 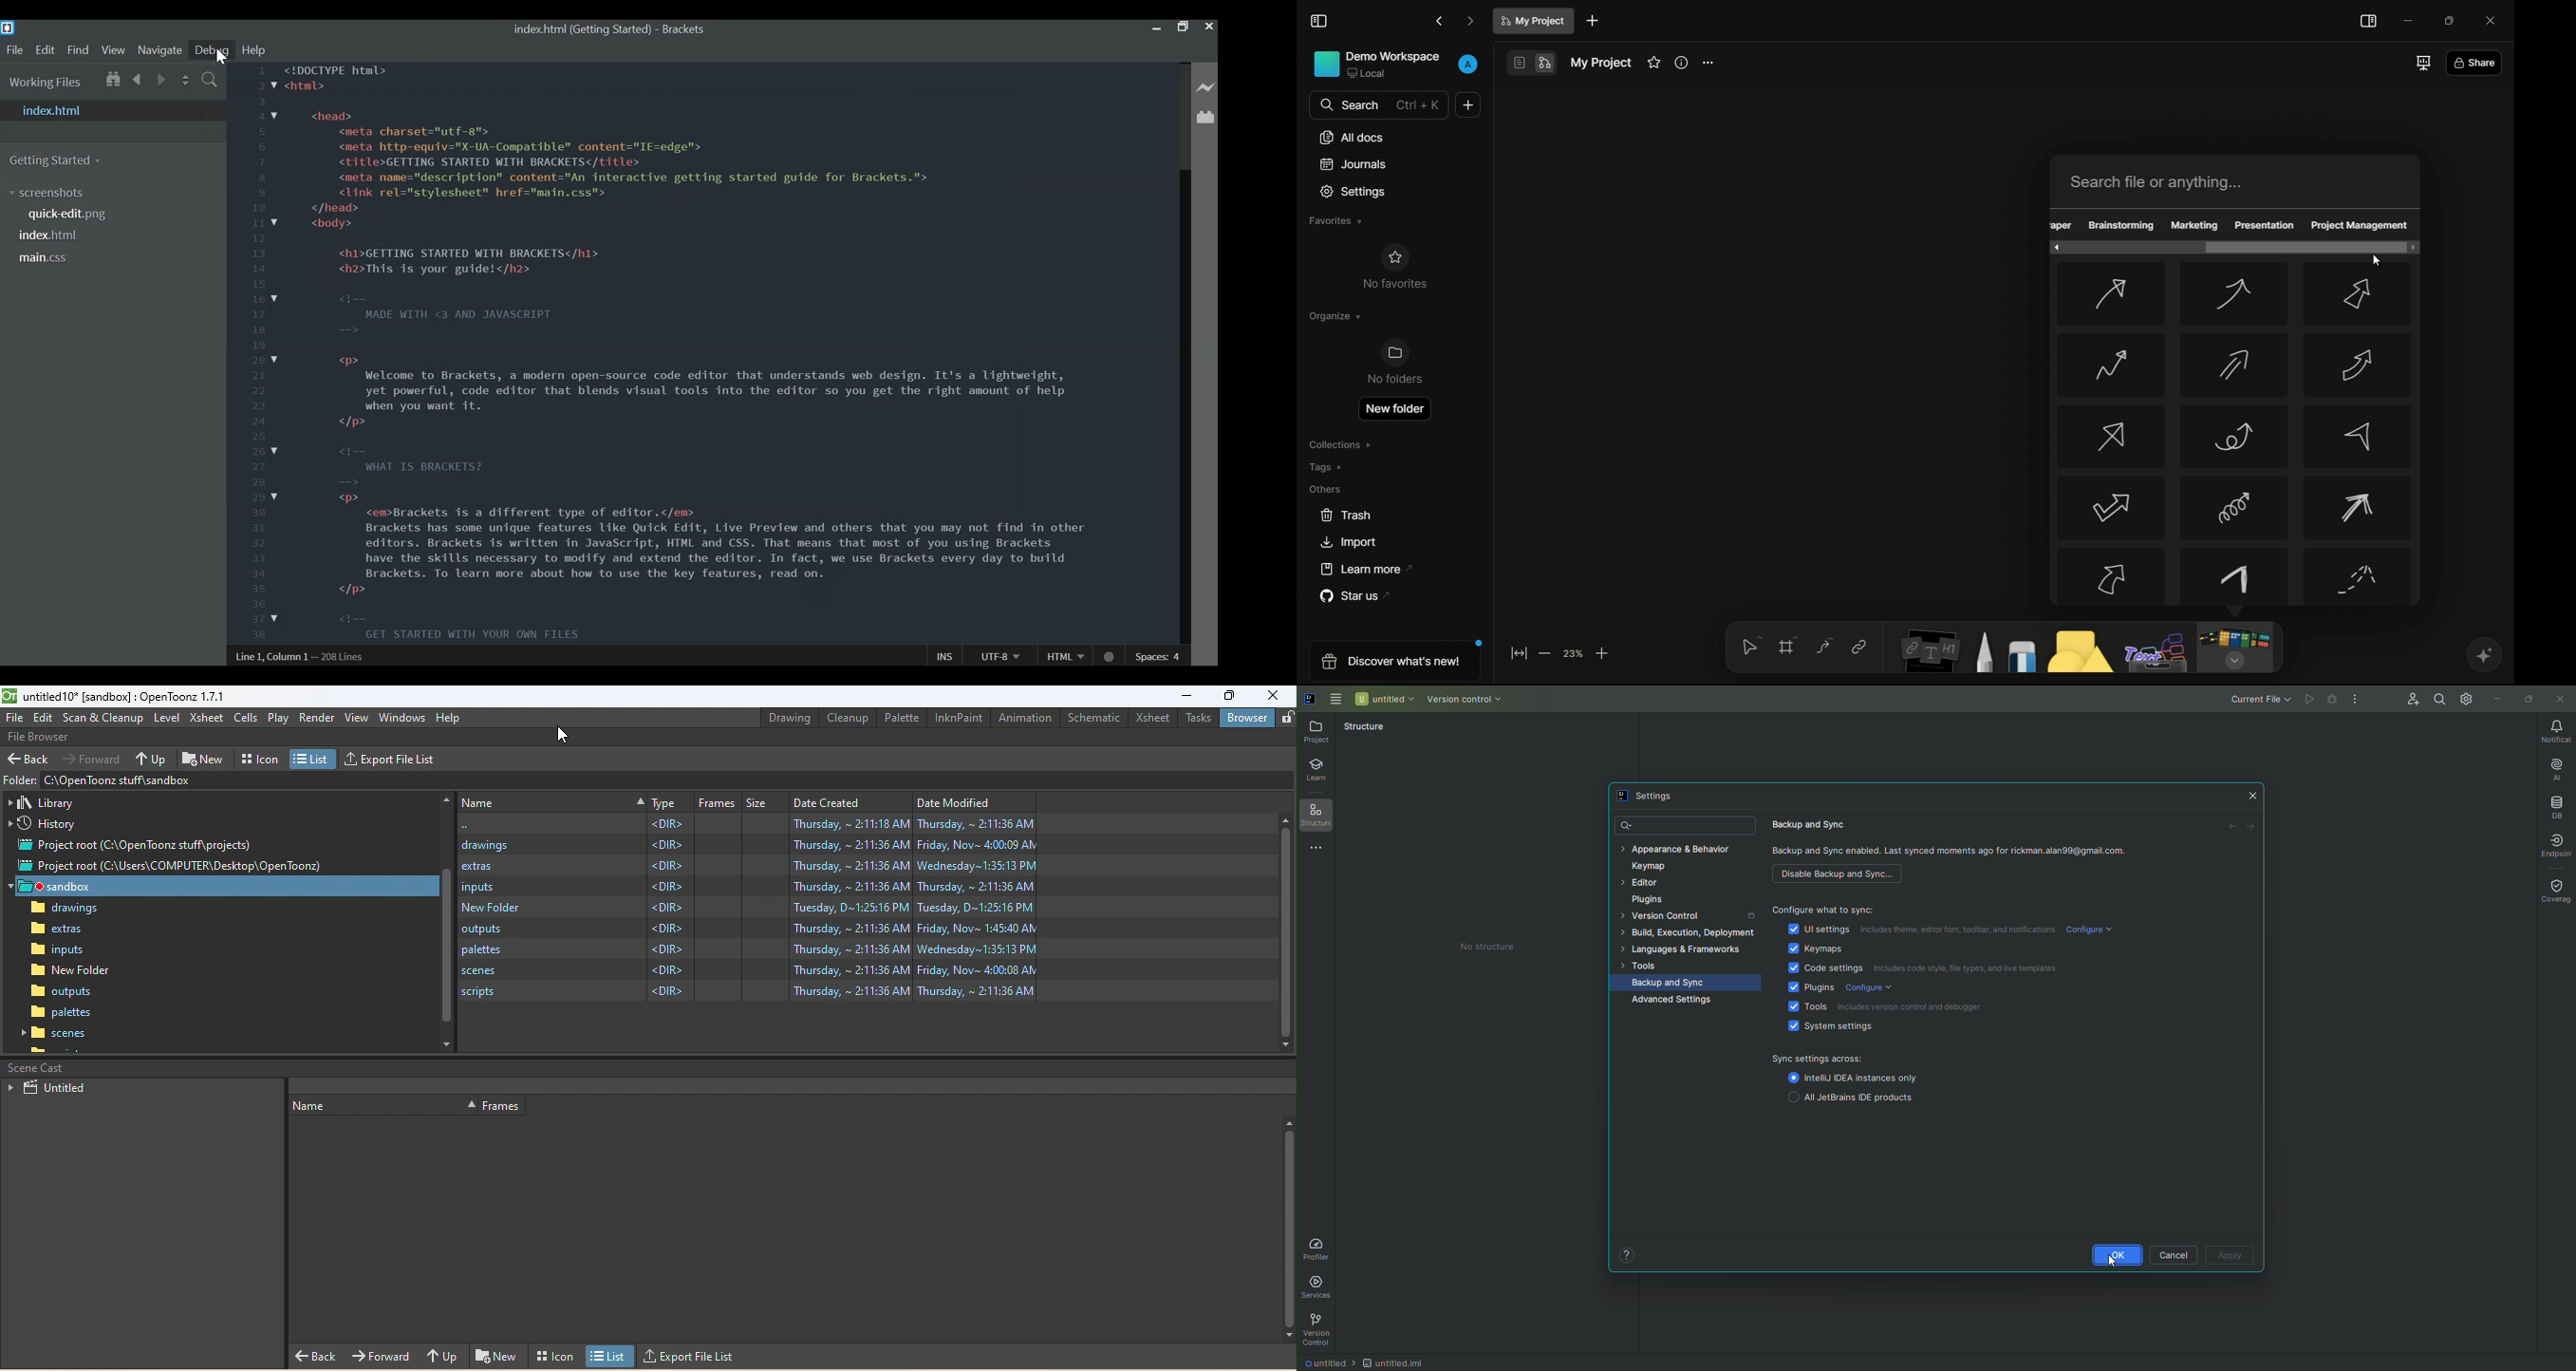 What do you see at coordinates (2234, 648) in the screenshot?
I see `more tools` at bounding box center [2234, 648].